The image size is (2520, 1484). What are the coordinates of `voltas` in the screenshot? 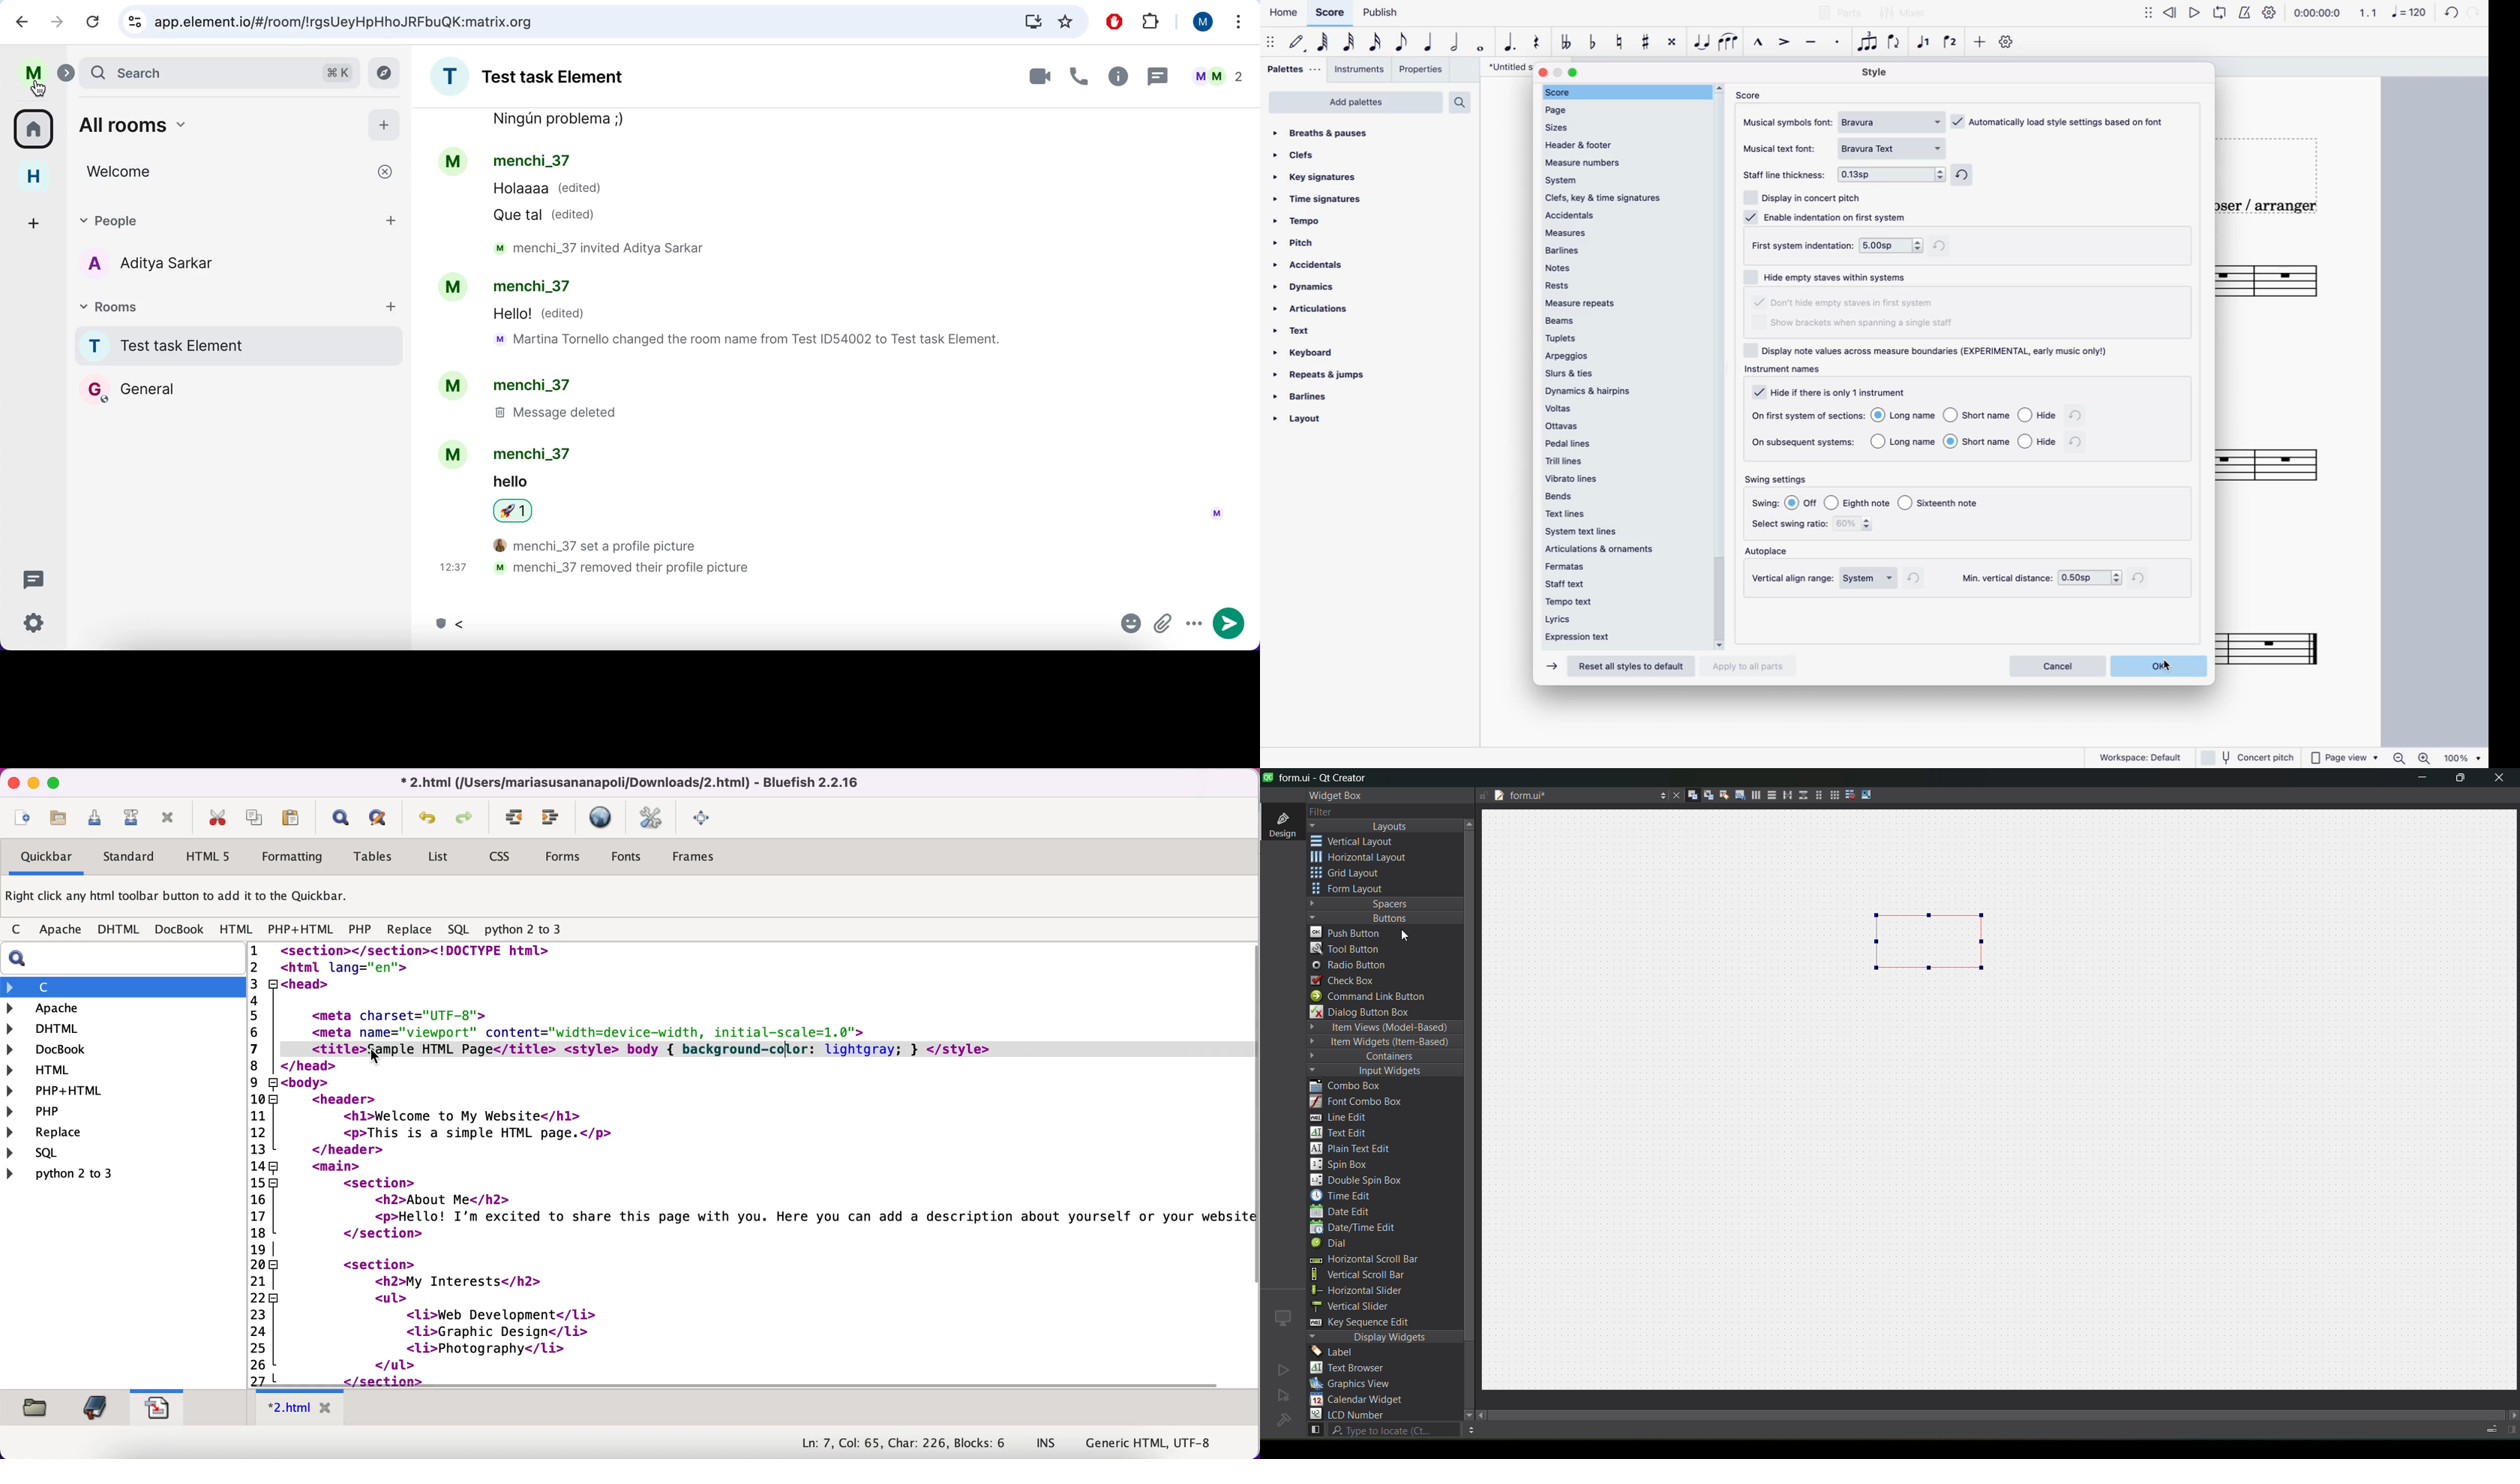 It's located at (1623, 408).